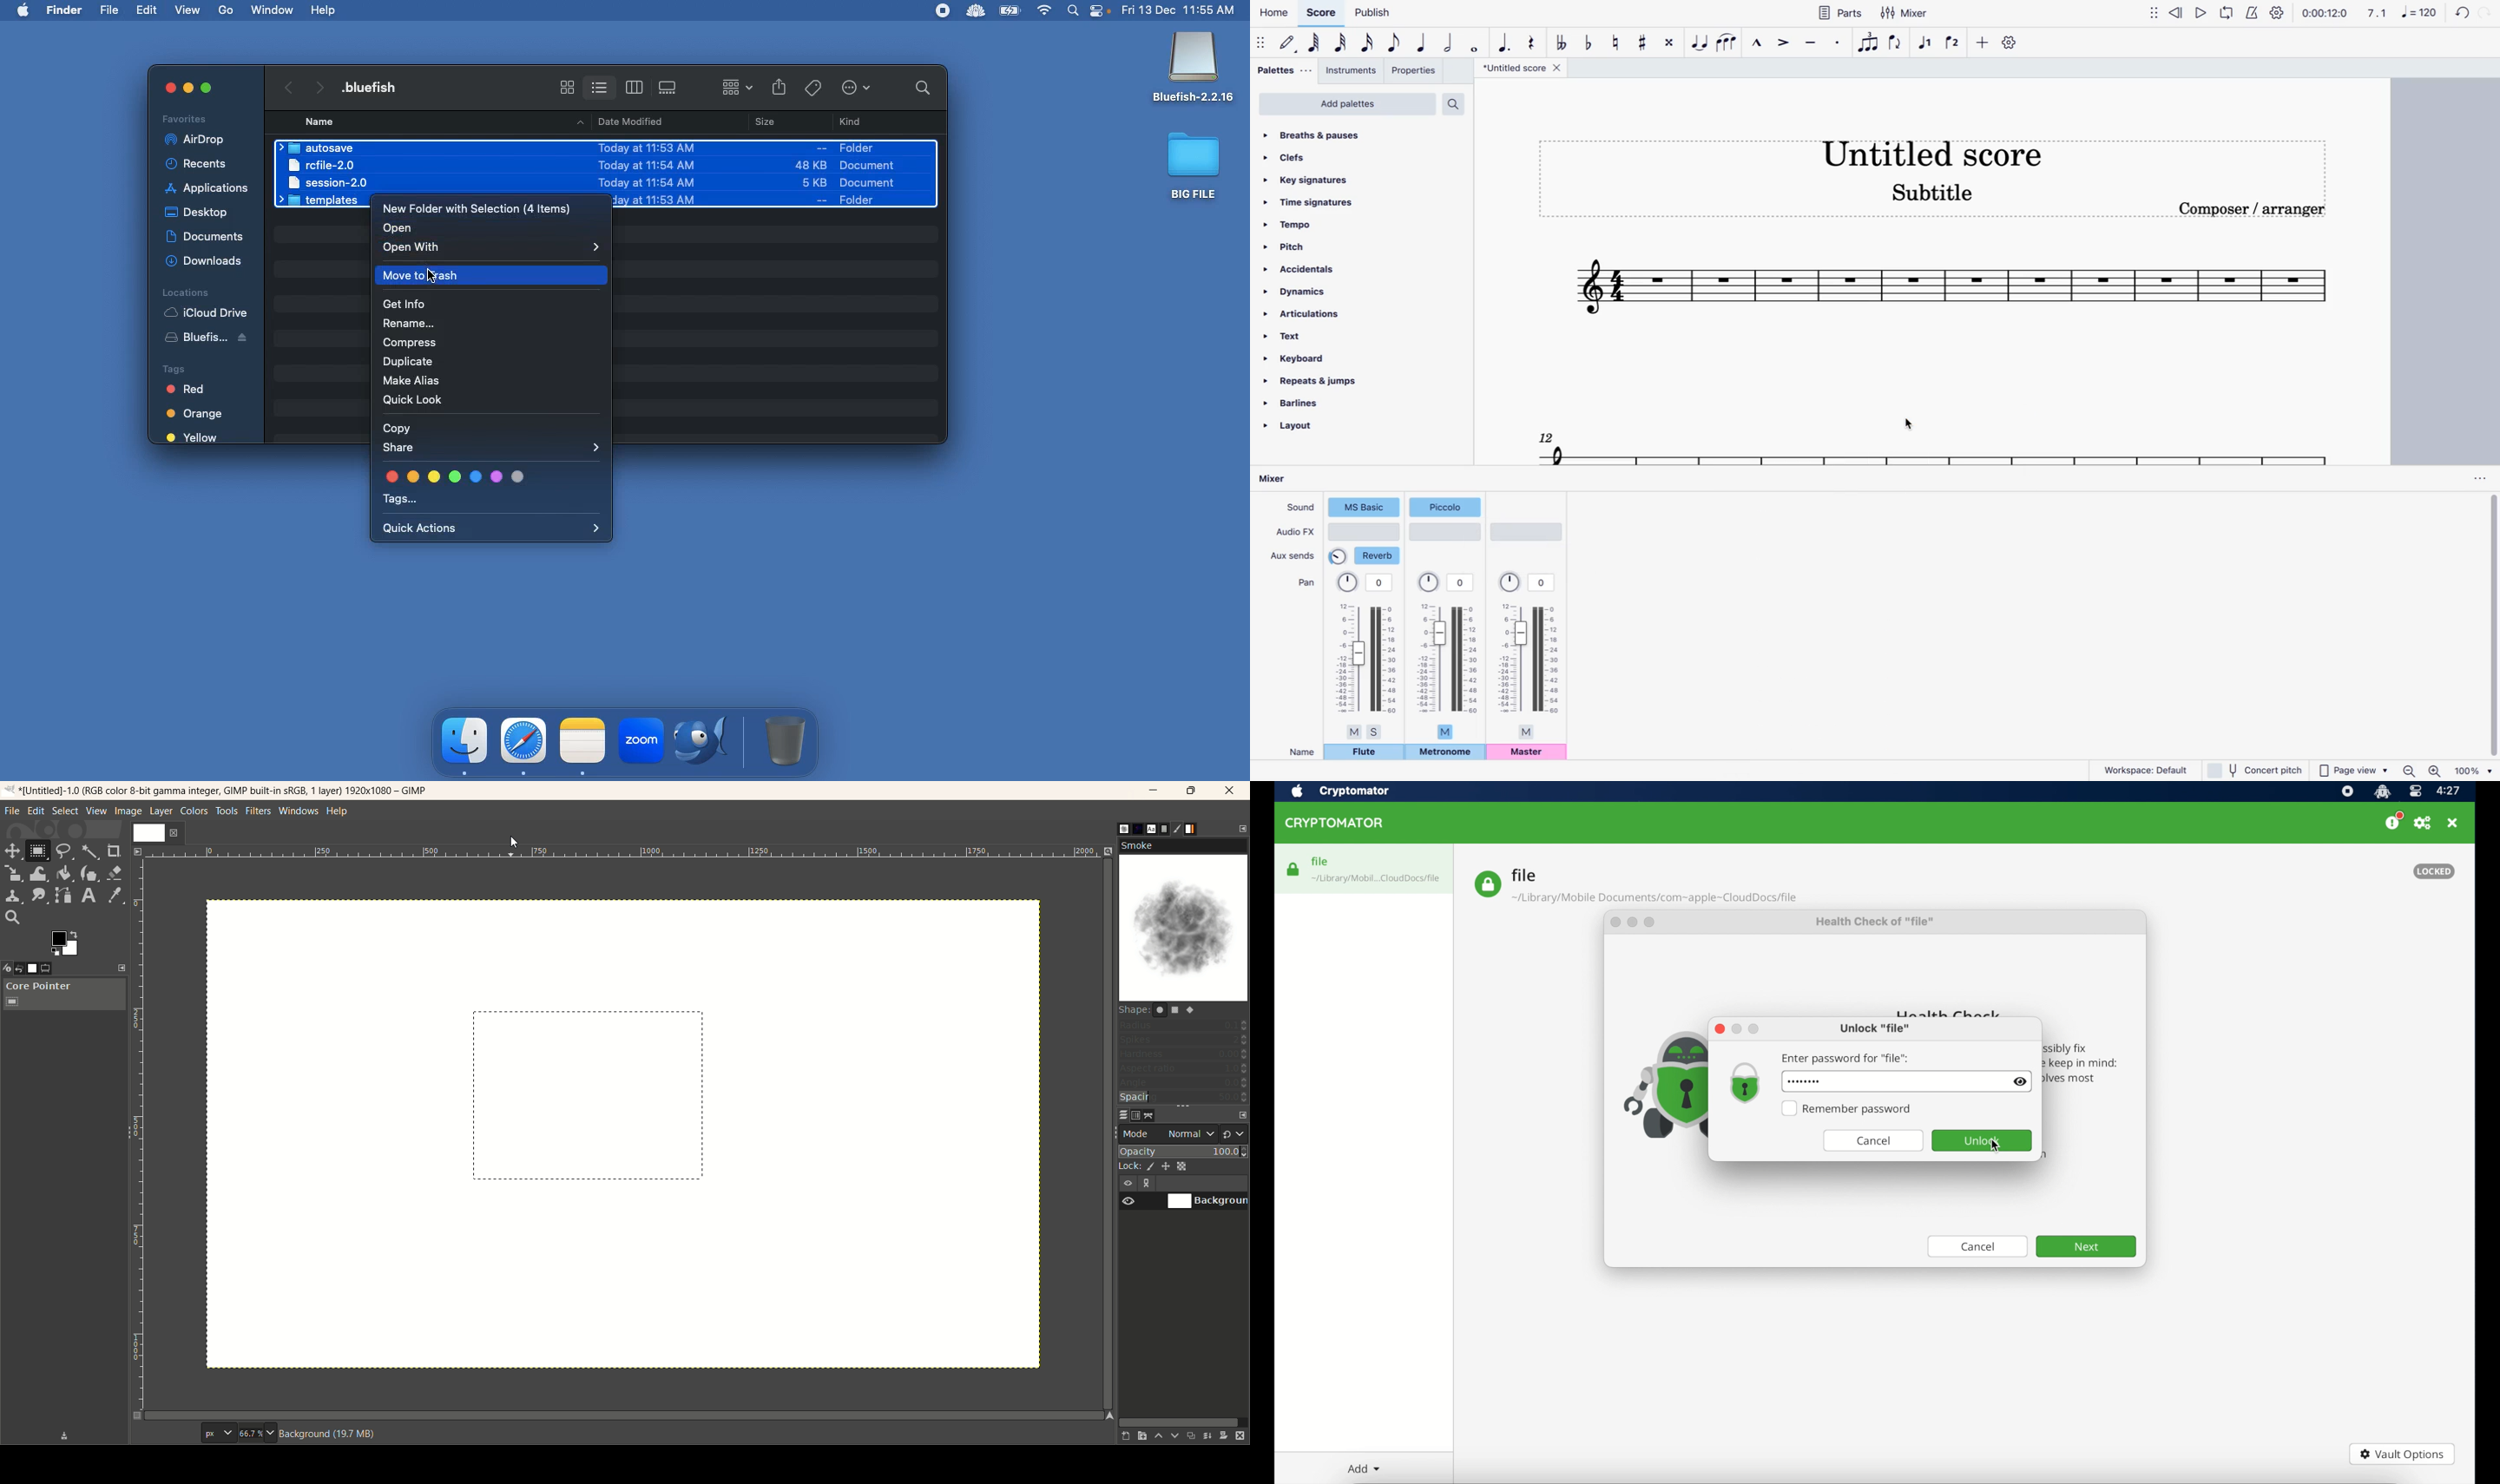 This screenshot has width=2520, height=1484. What do you see at coordinates (1332, 269) in the screenshot?
I see `accidentals` at bounding box center [1332, 269].